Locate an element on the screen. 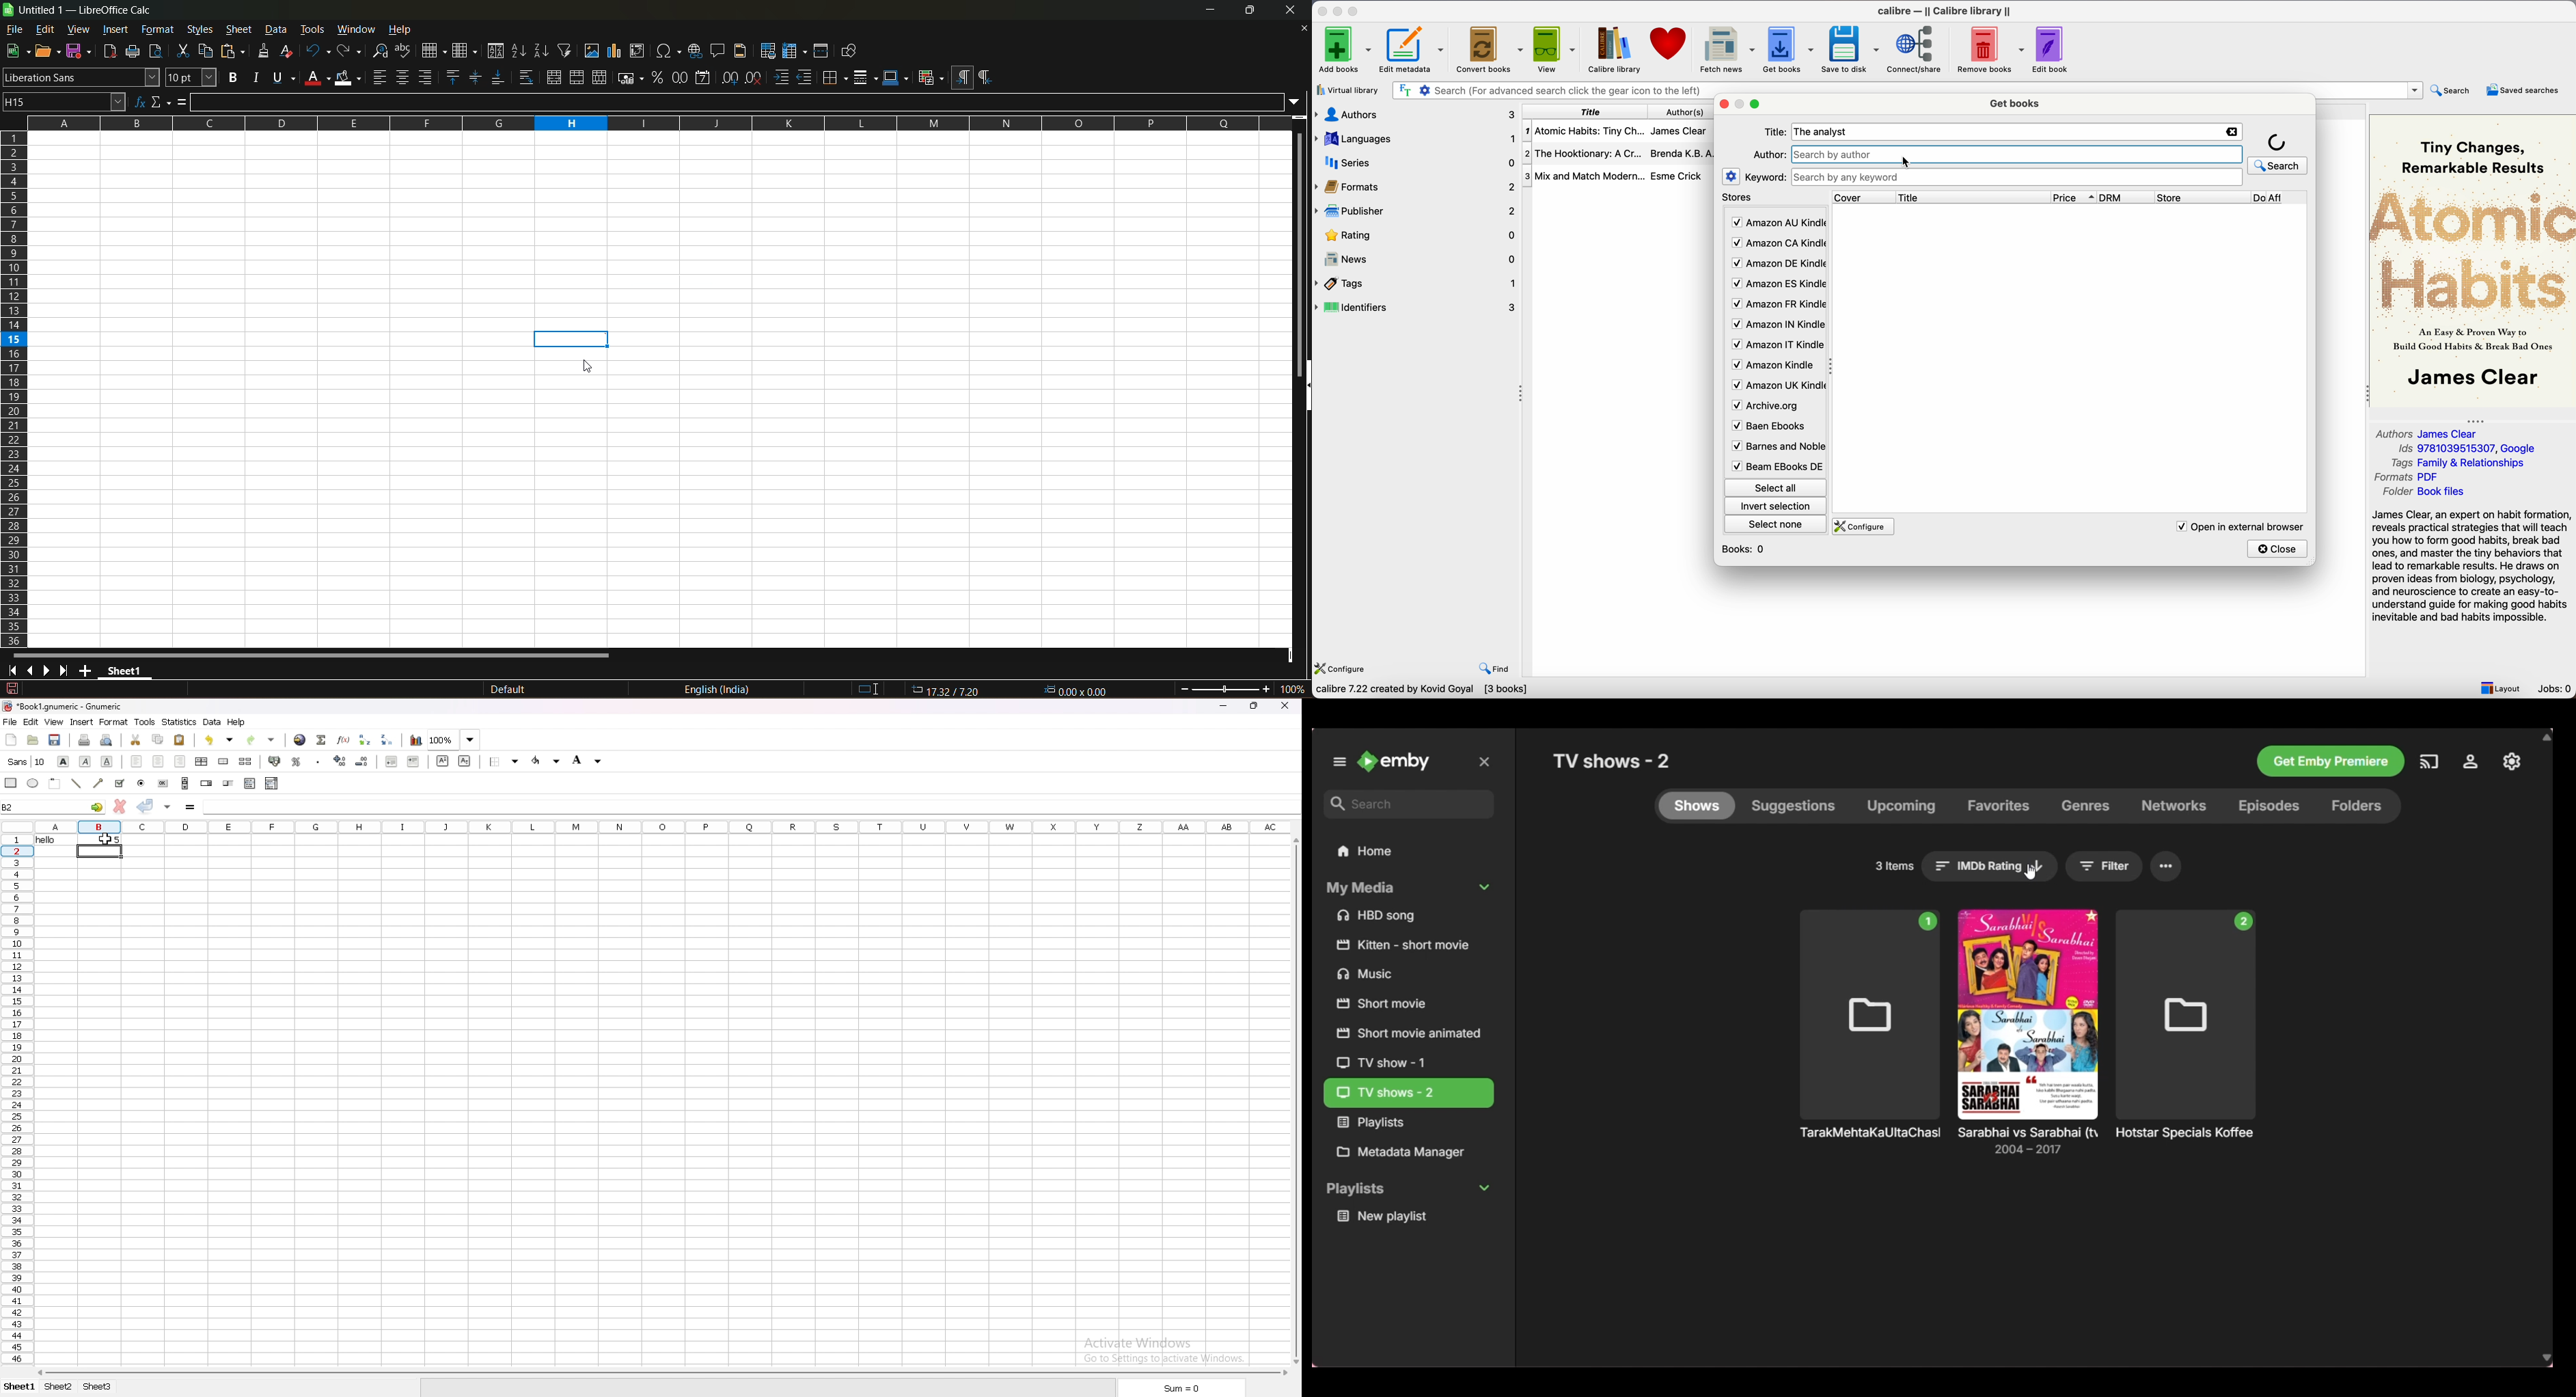 This screenshot has width=2576, height=1400. align left is located at coordinates (136, 762).